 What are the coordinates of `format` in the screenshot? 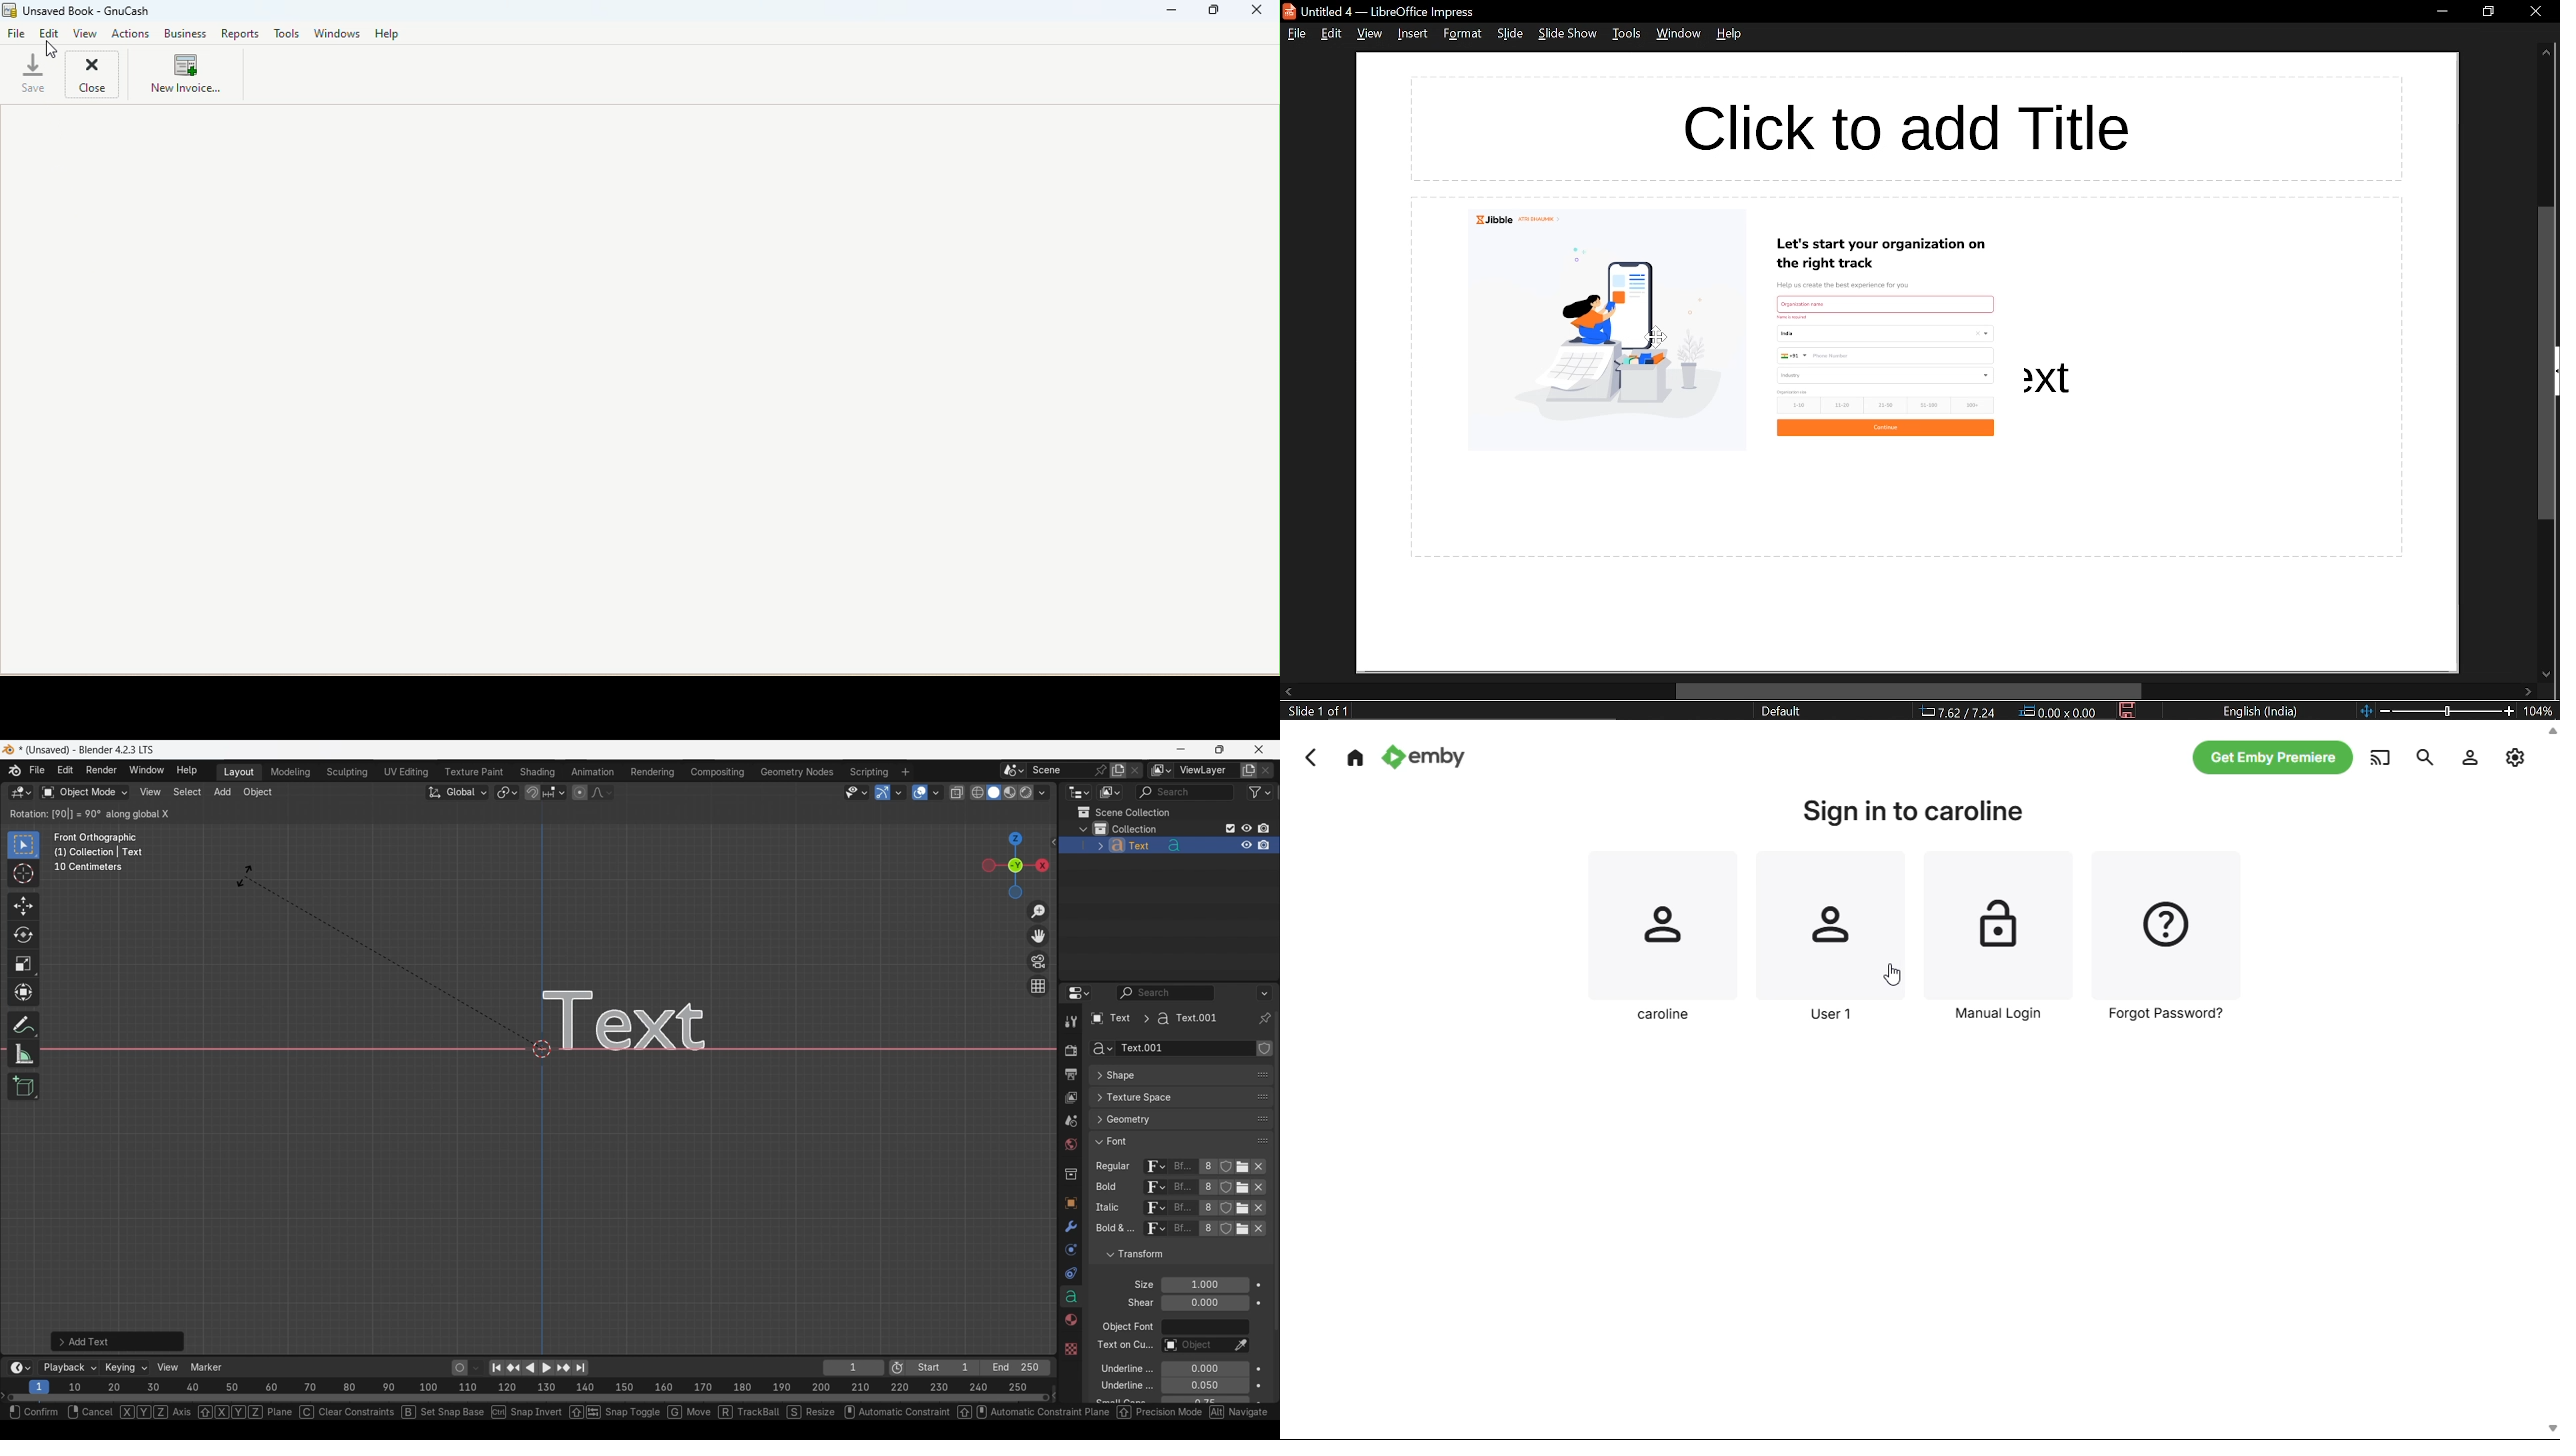 It's located at (1462, 33).